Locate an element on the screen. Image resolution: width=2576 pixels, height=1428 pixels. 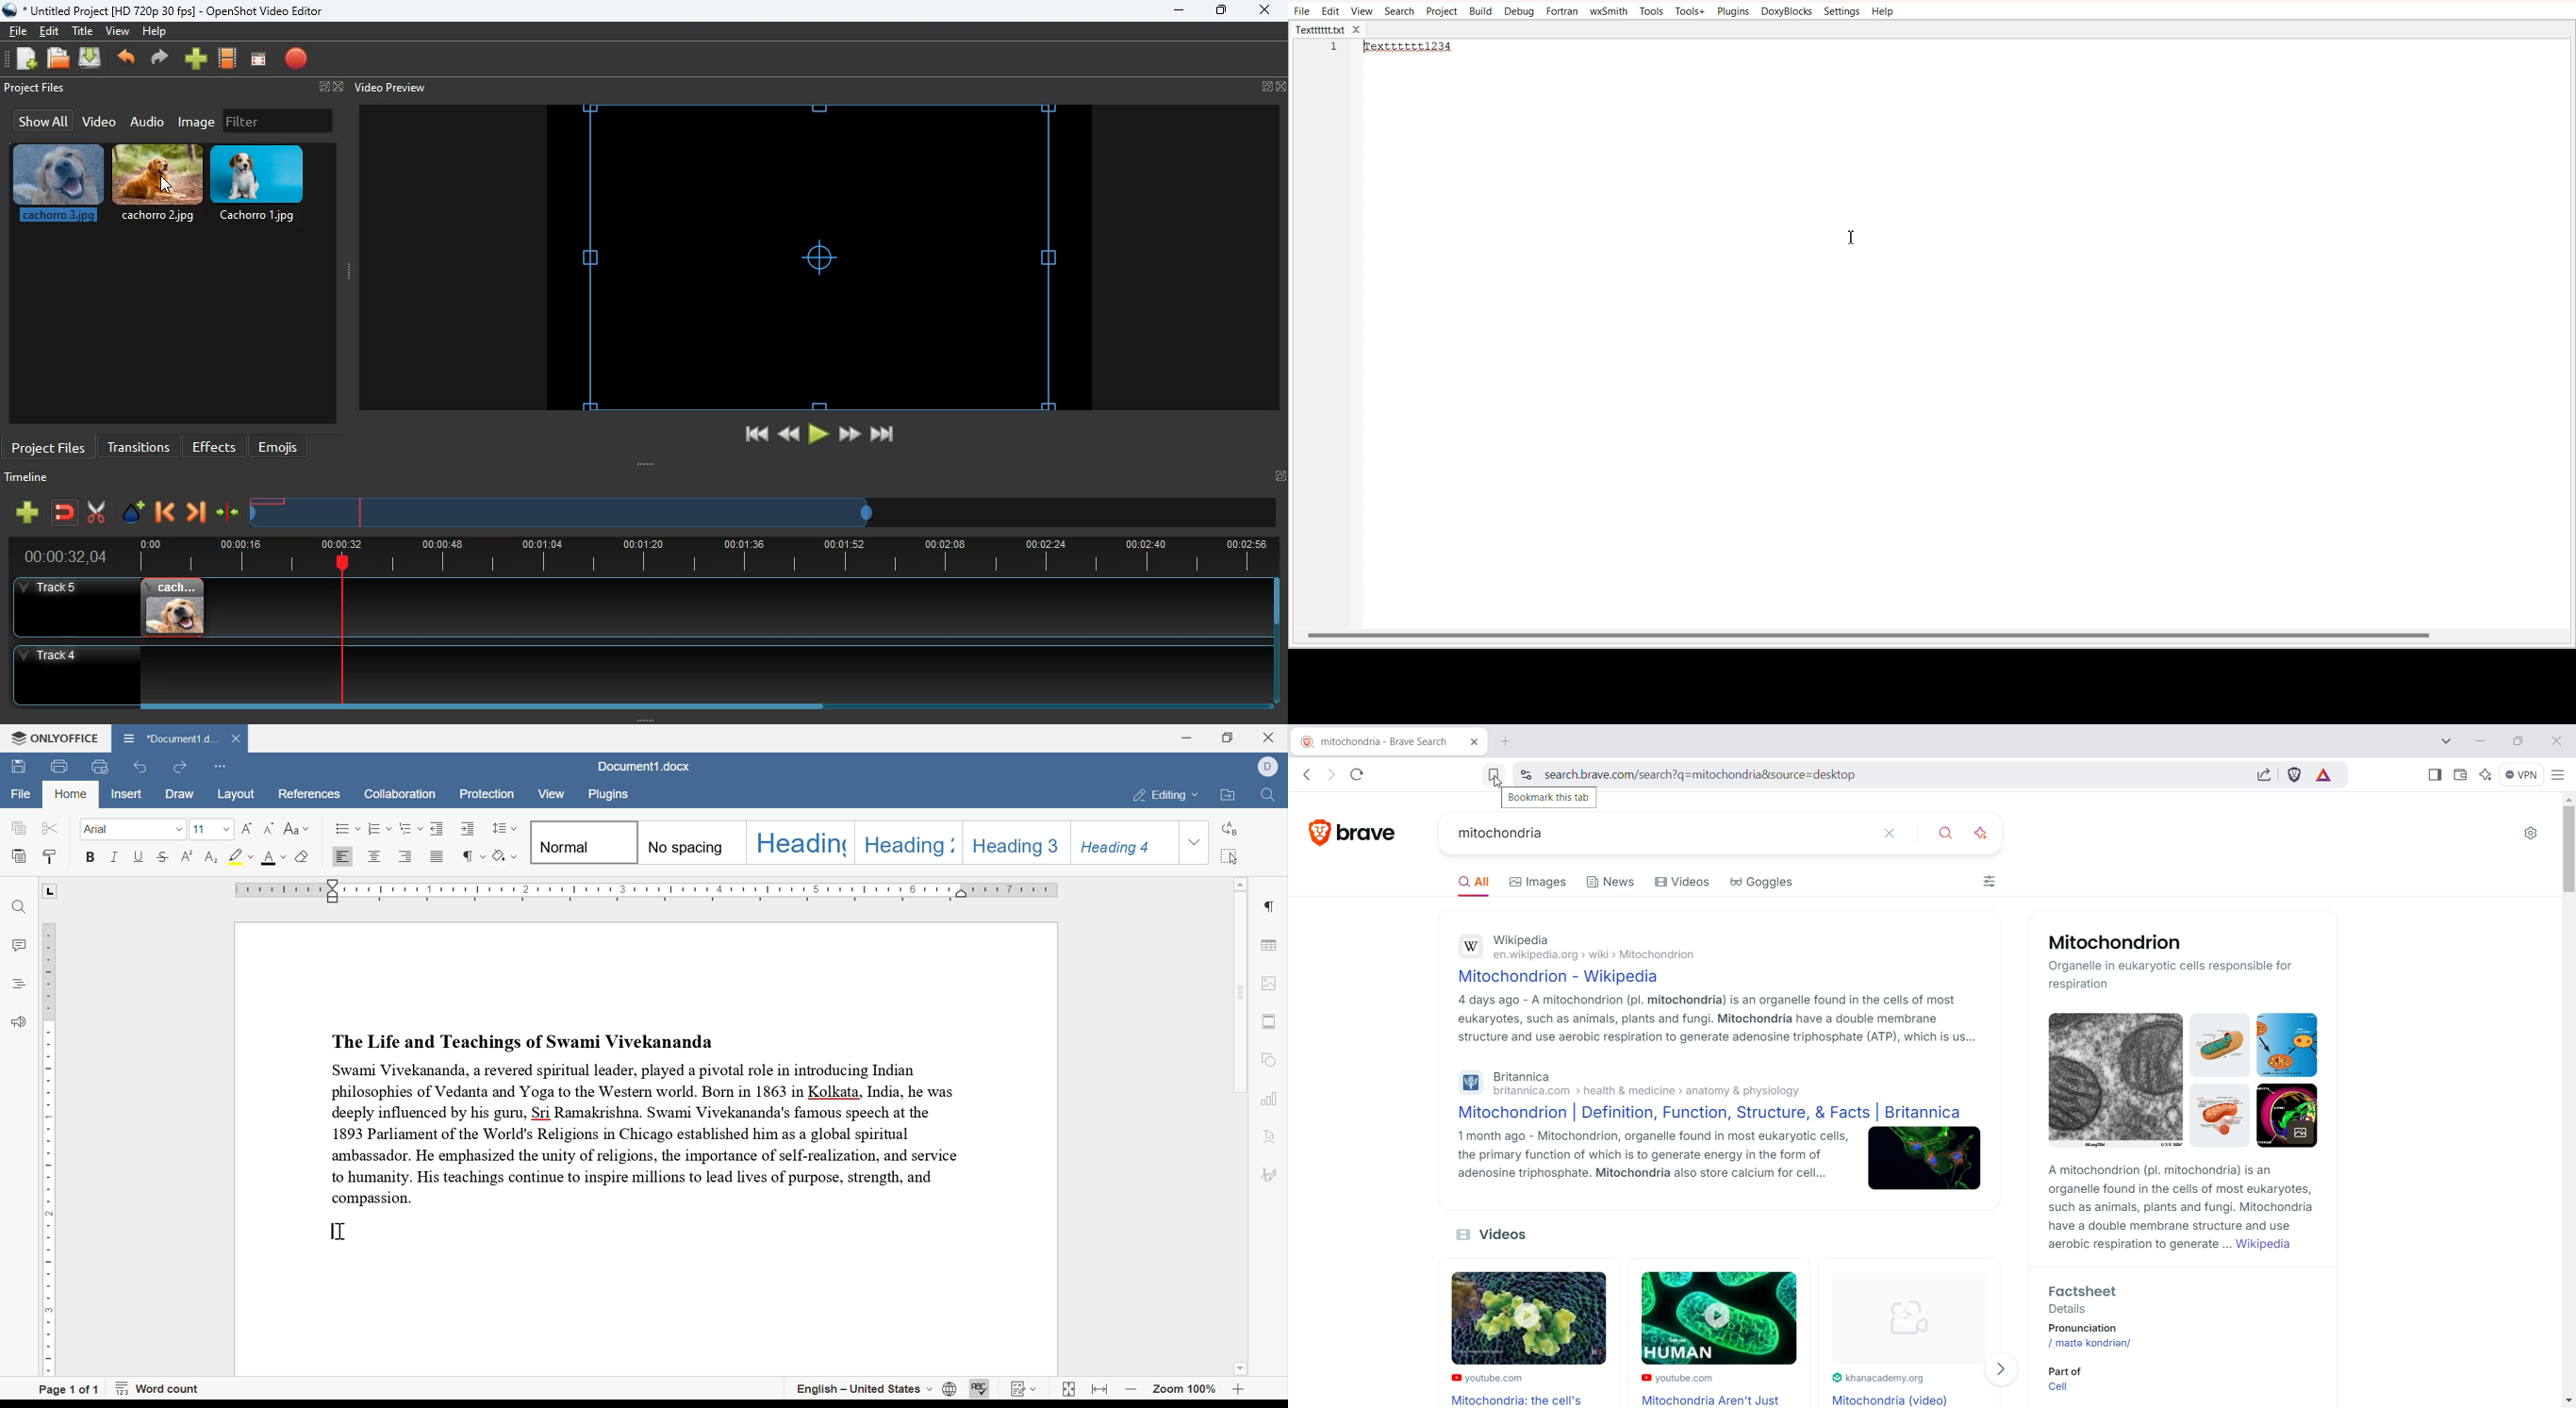
bookmark is located at coordinates (1495, 775).